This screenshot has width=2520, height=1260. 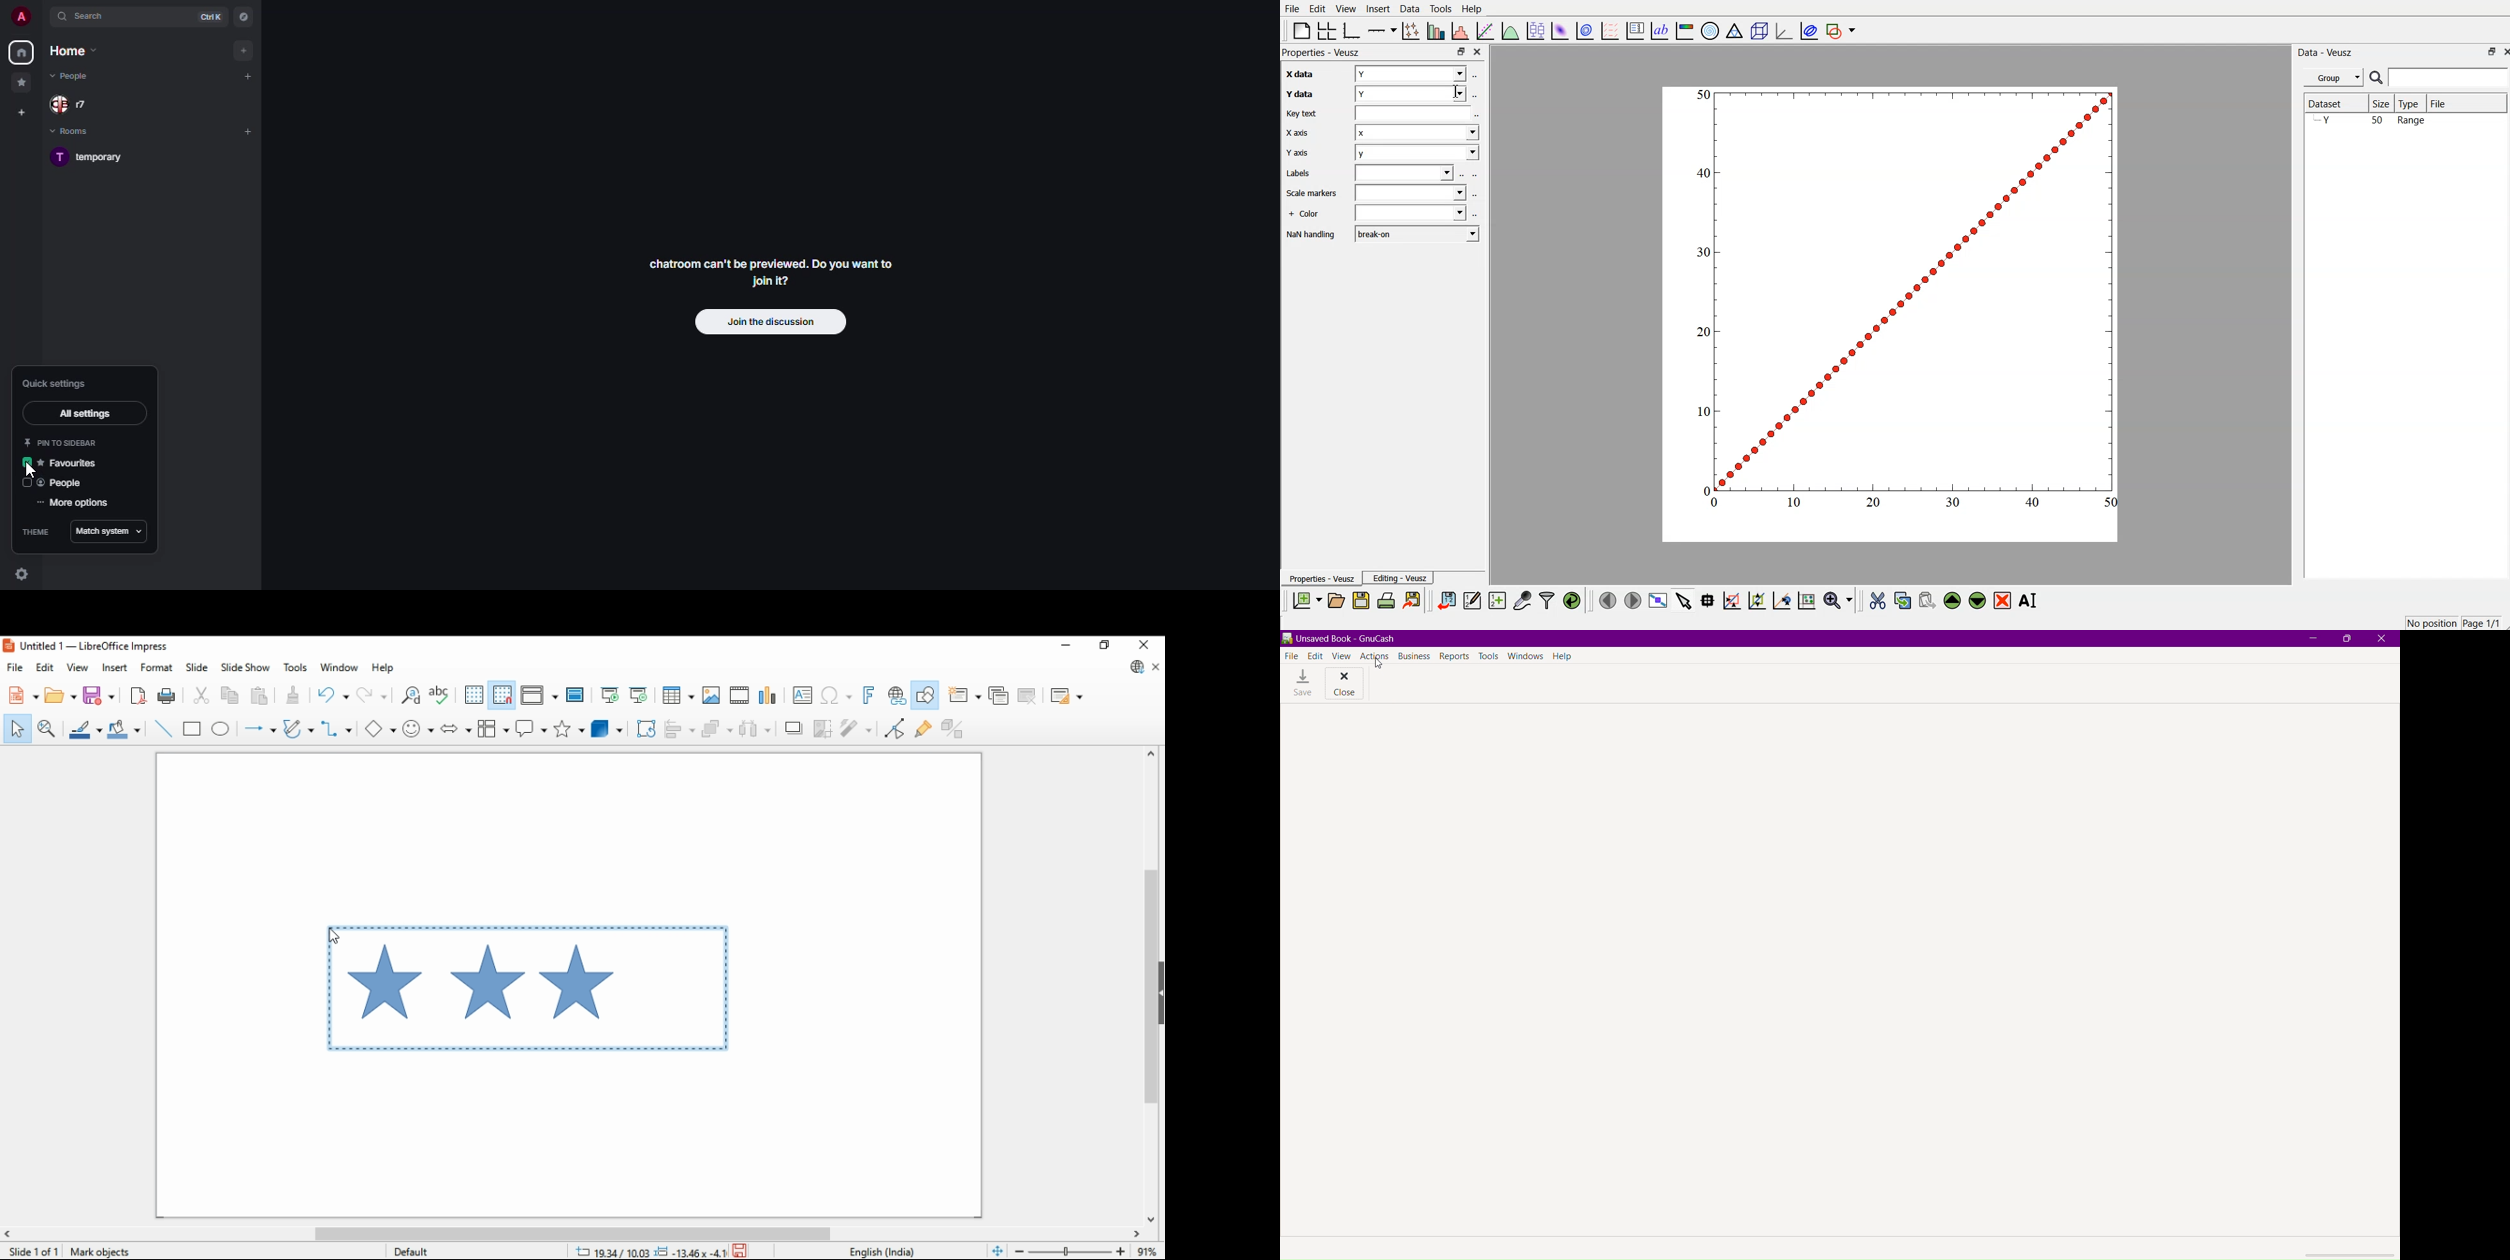 I want to click on check spelling, so click(x=441, y=696).